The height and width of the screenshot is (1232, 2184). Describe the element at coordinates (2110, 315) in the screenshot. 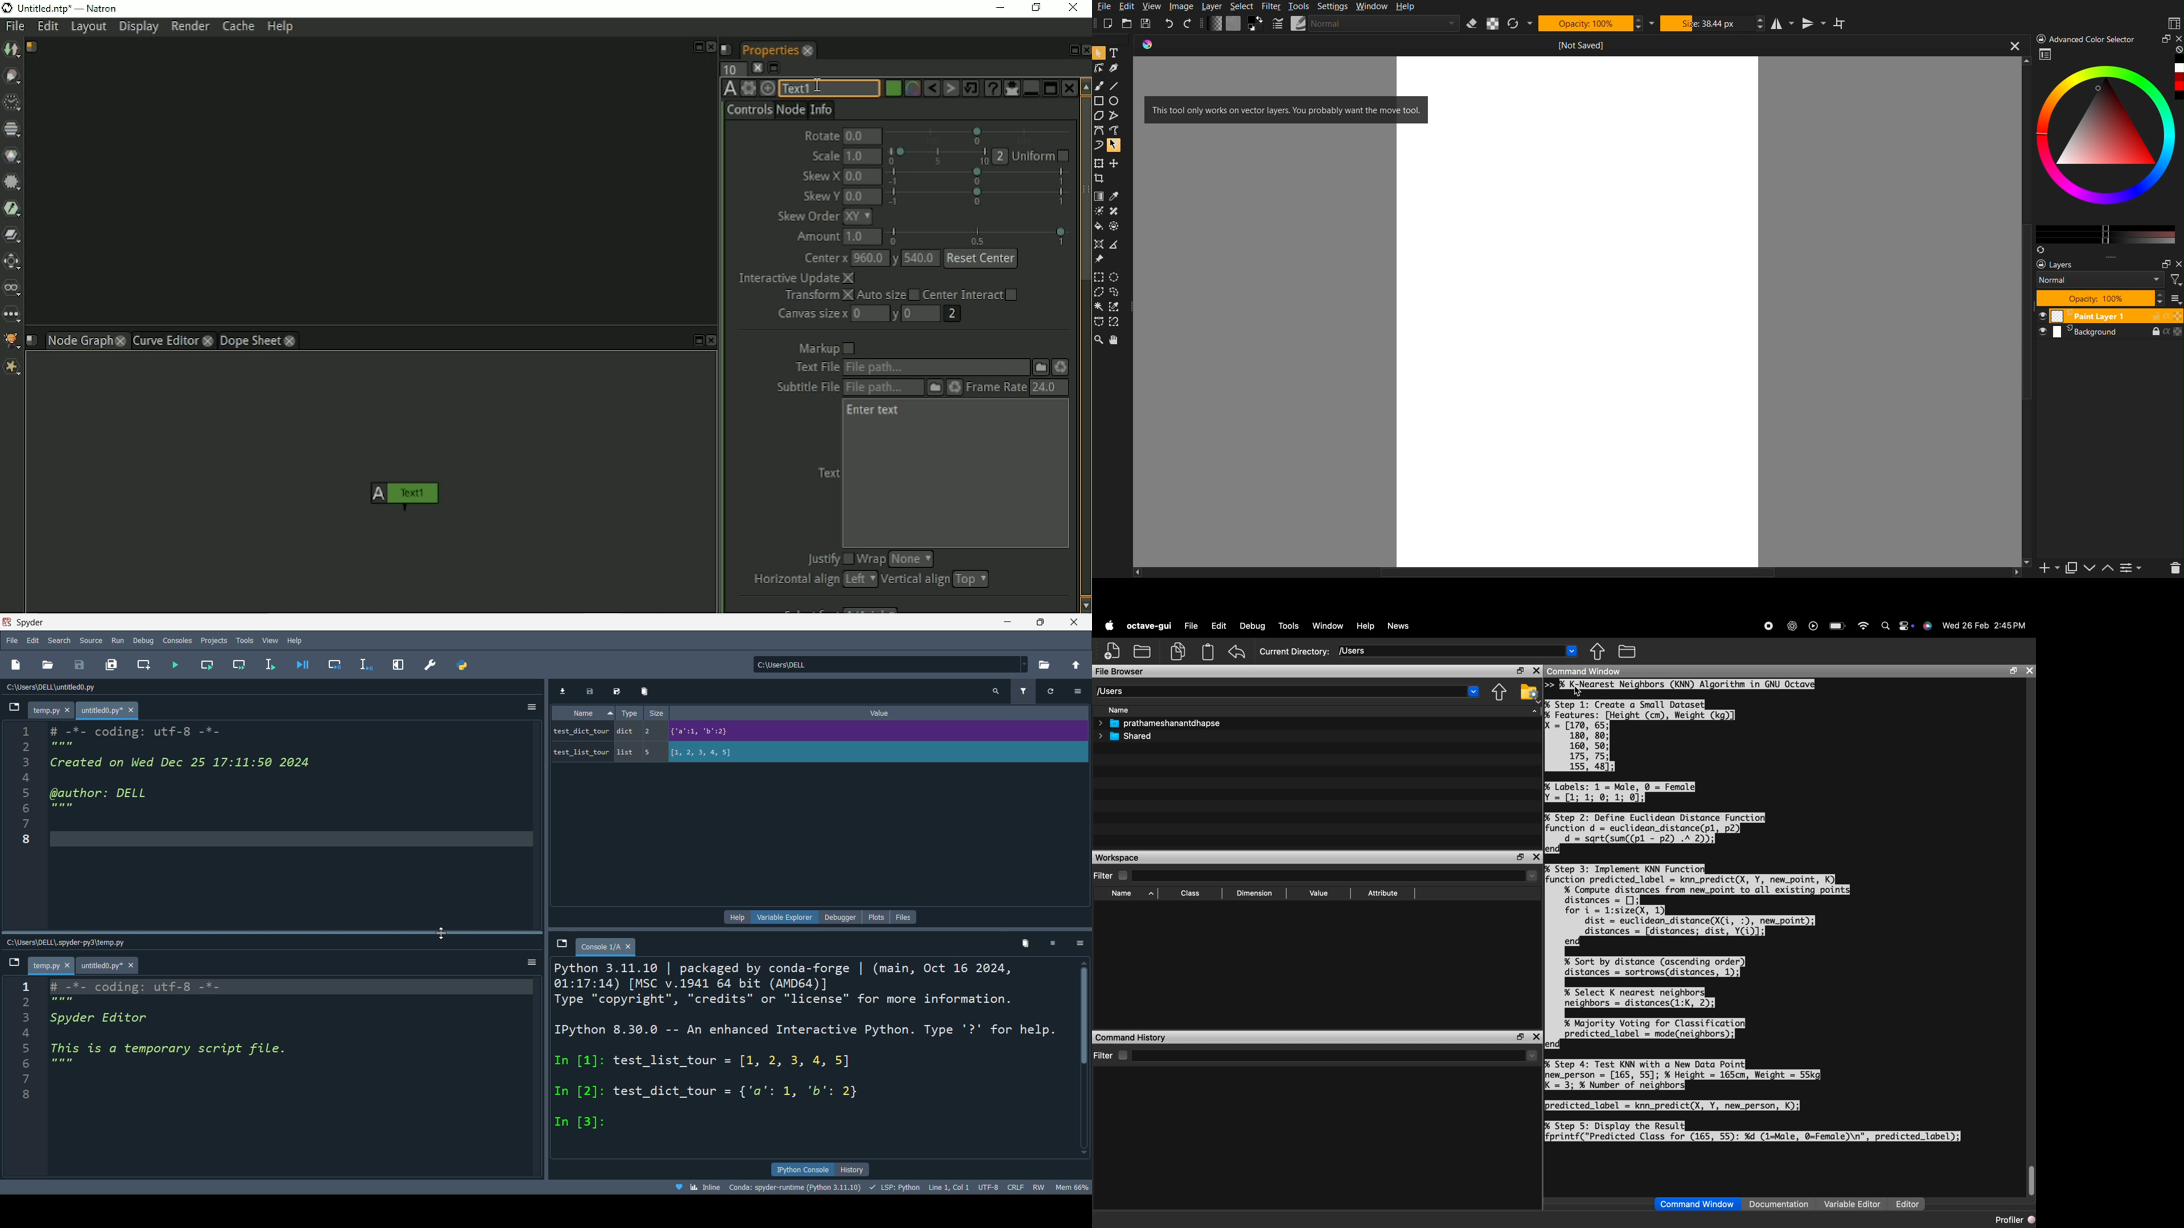

I see `Paint Layer 1` at that location.